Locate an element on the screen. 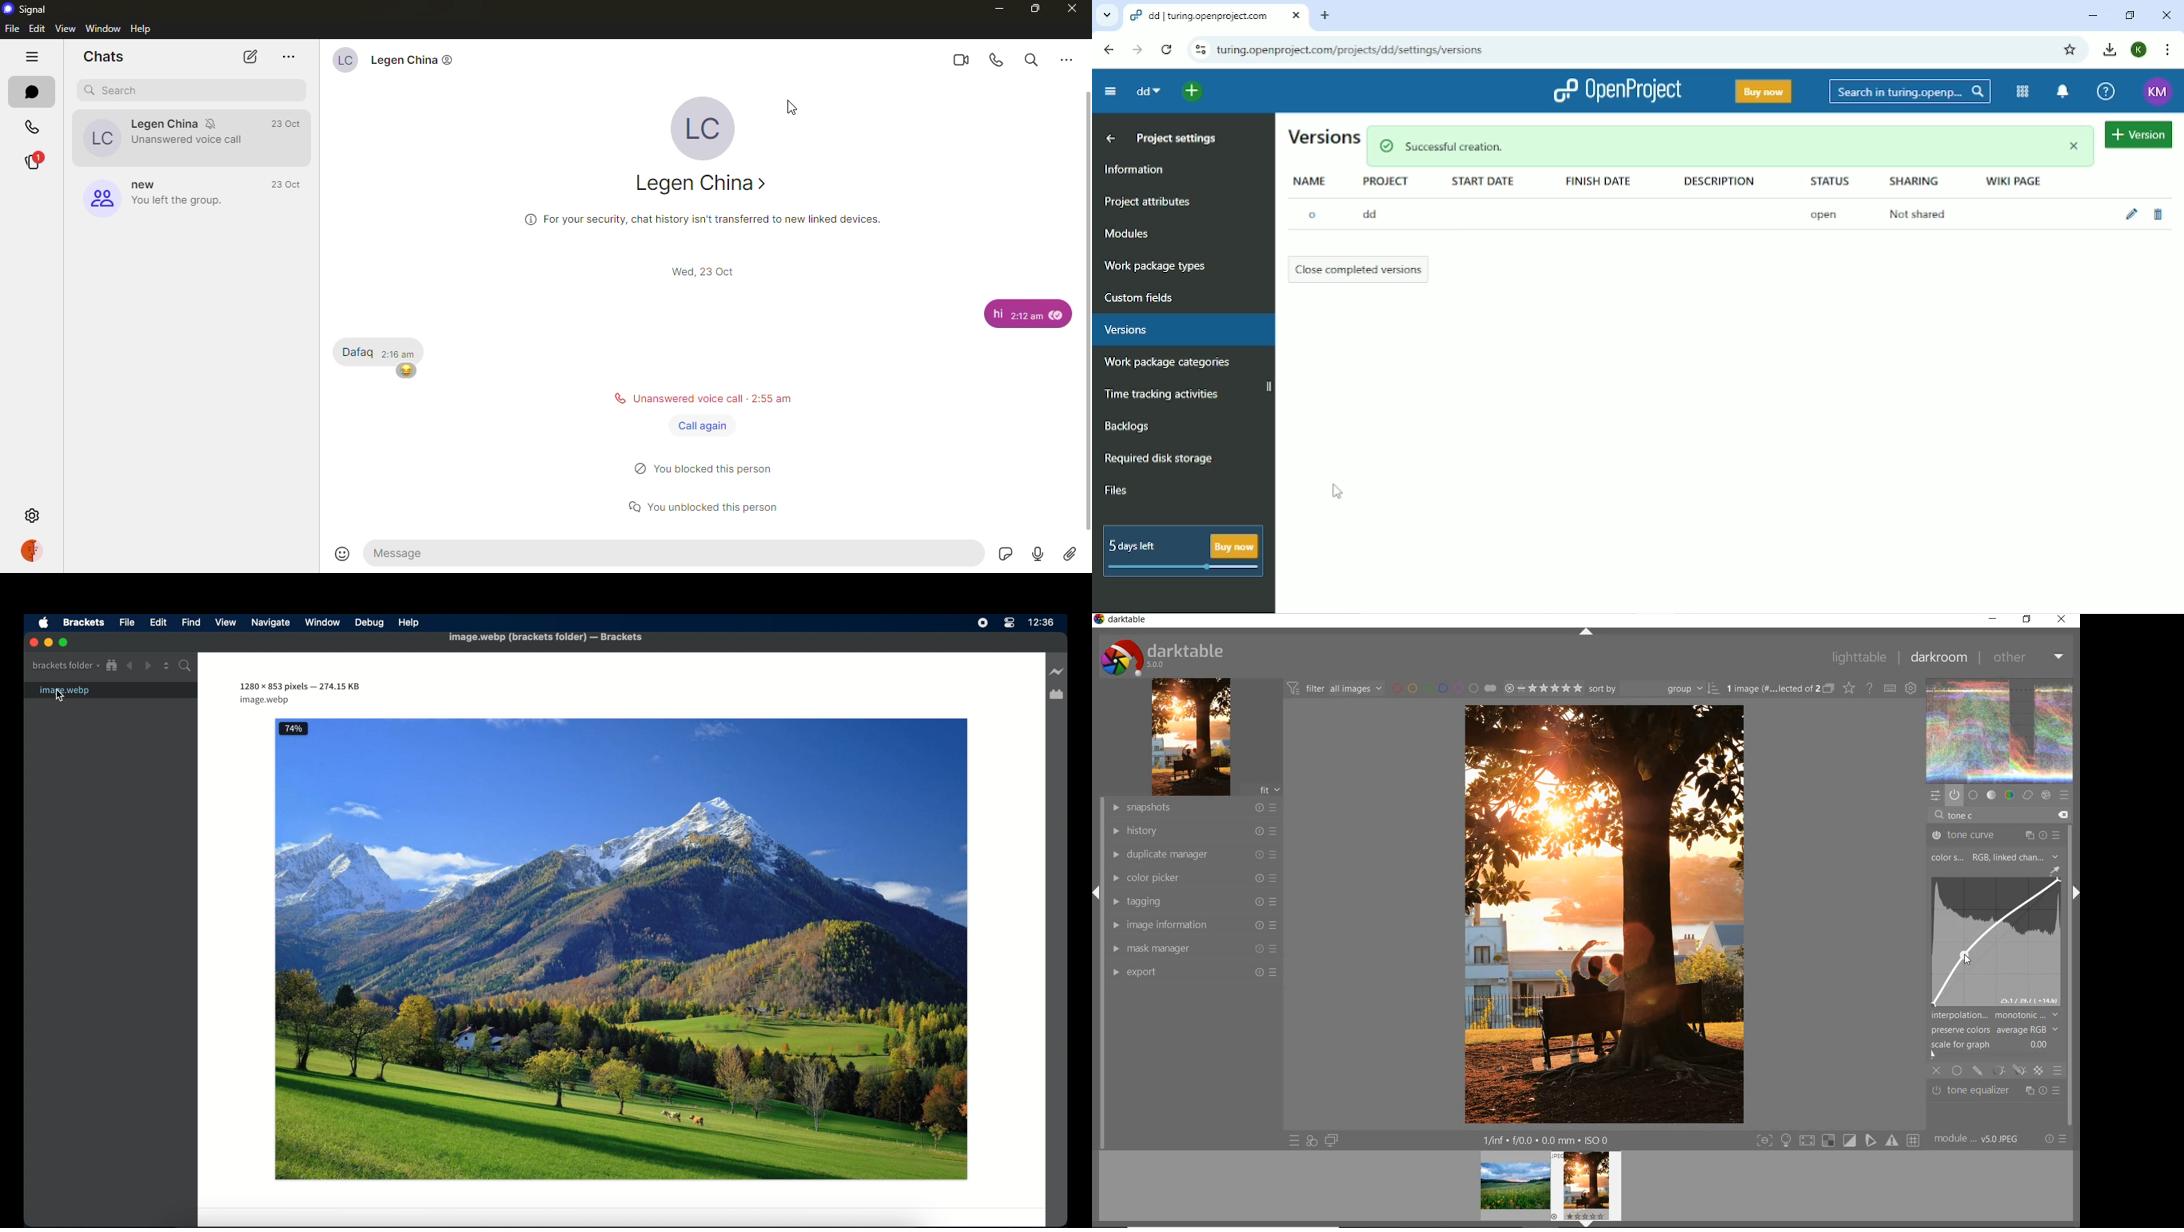  maximize icon is located at coordinates (64, 643).